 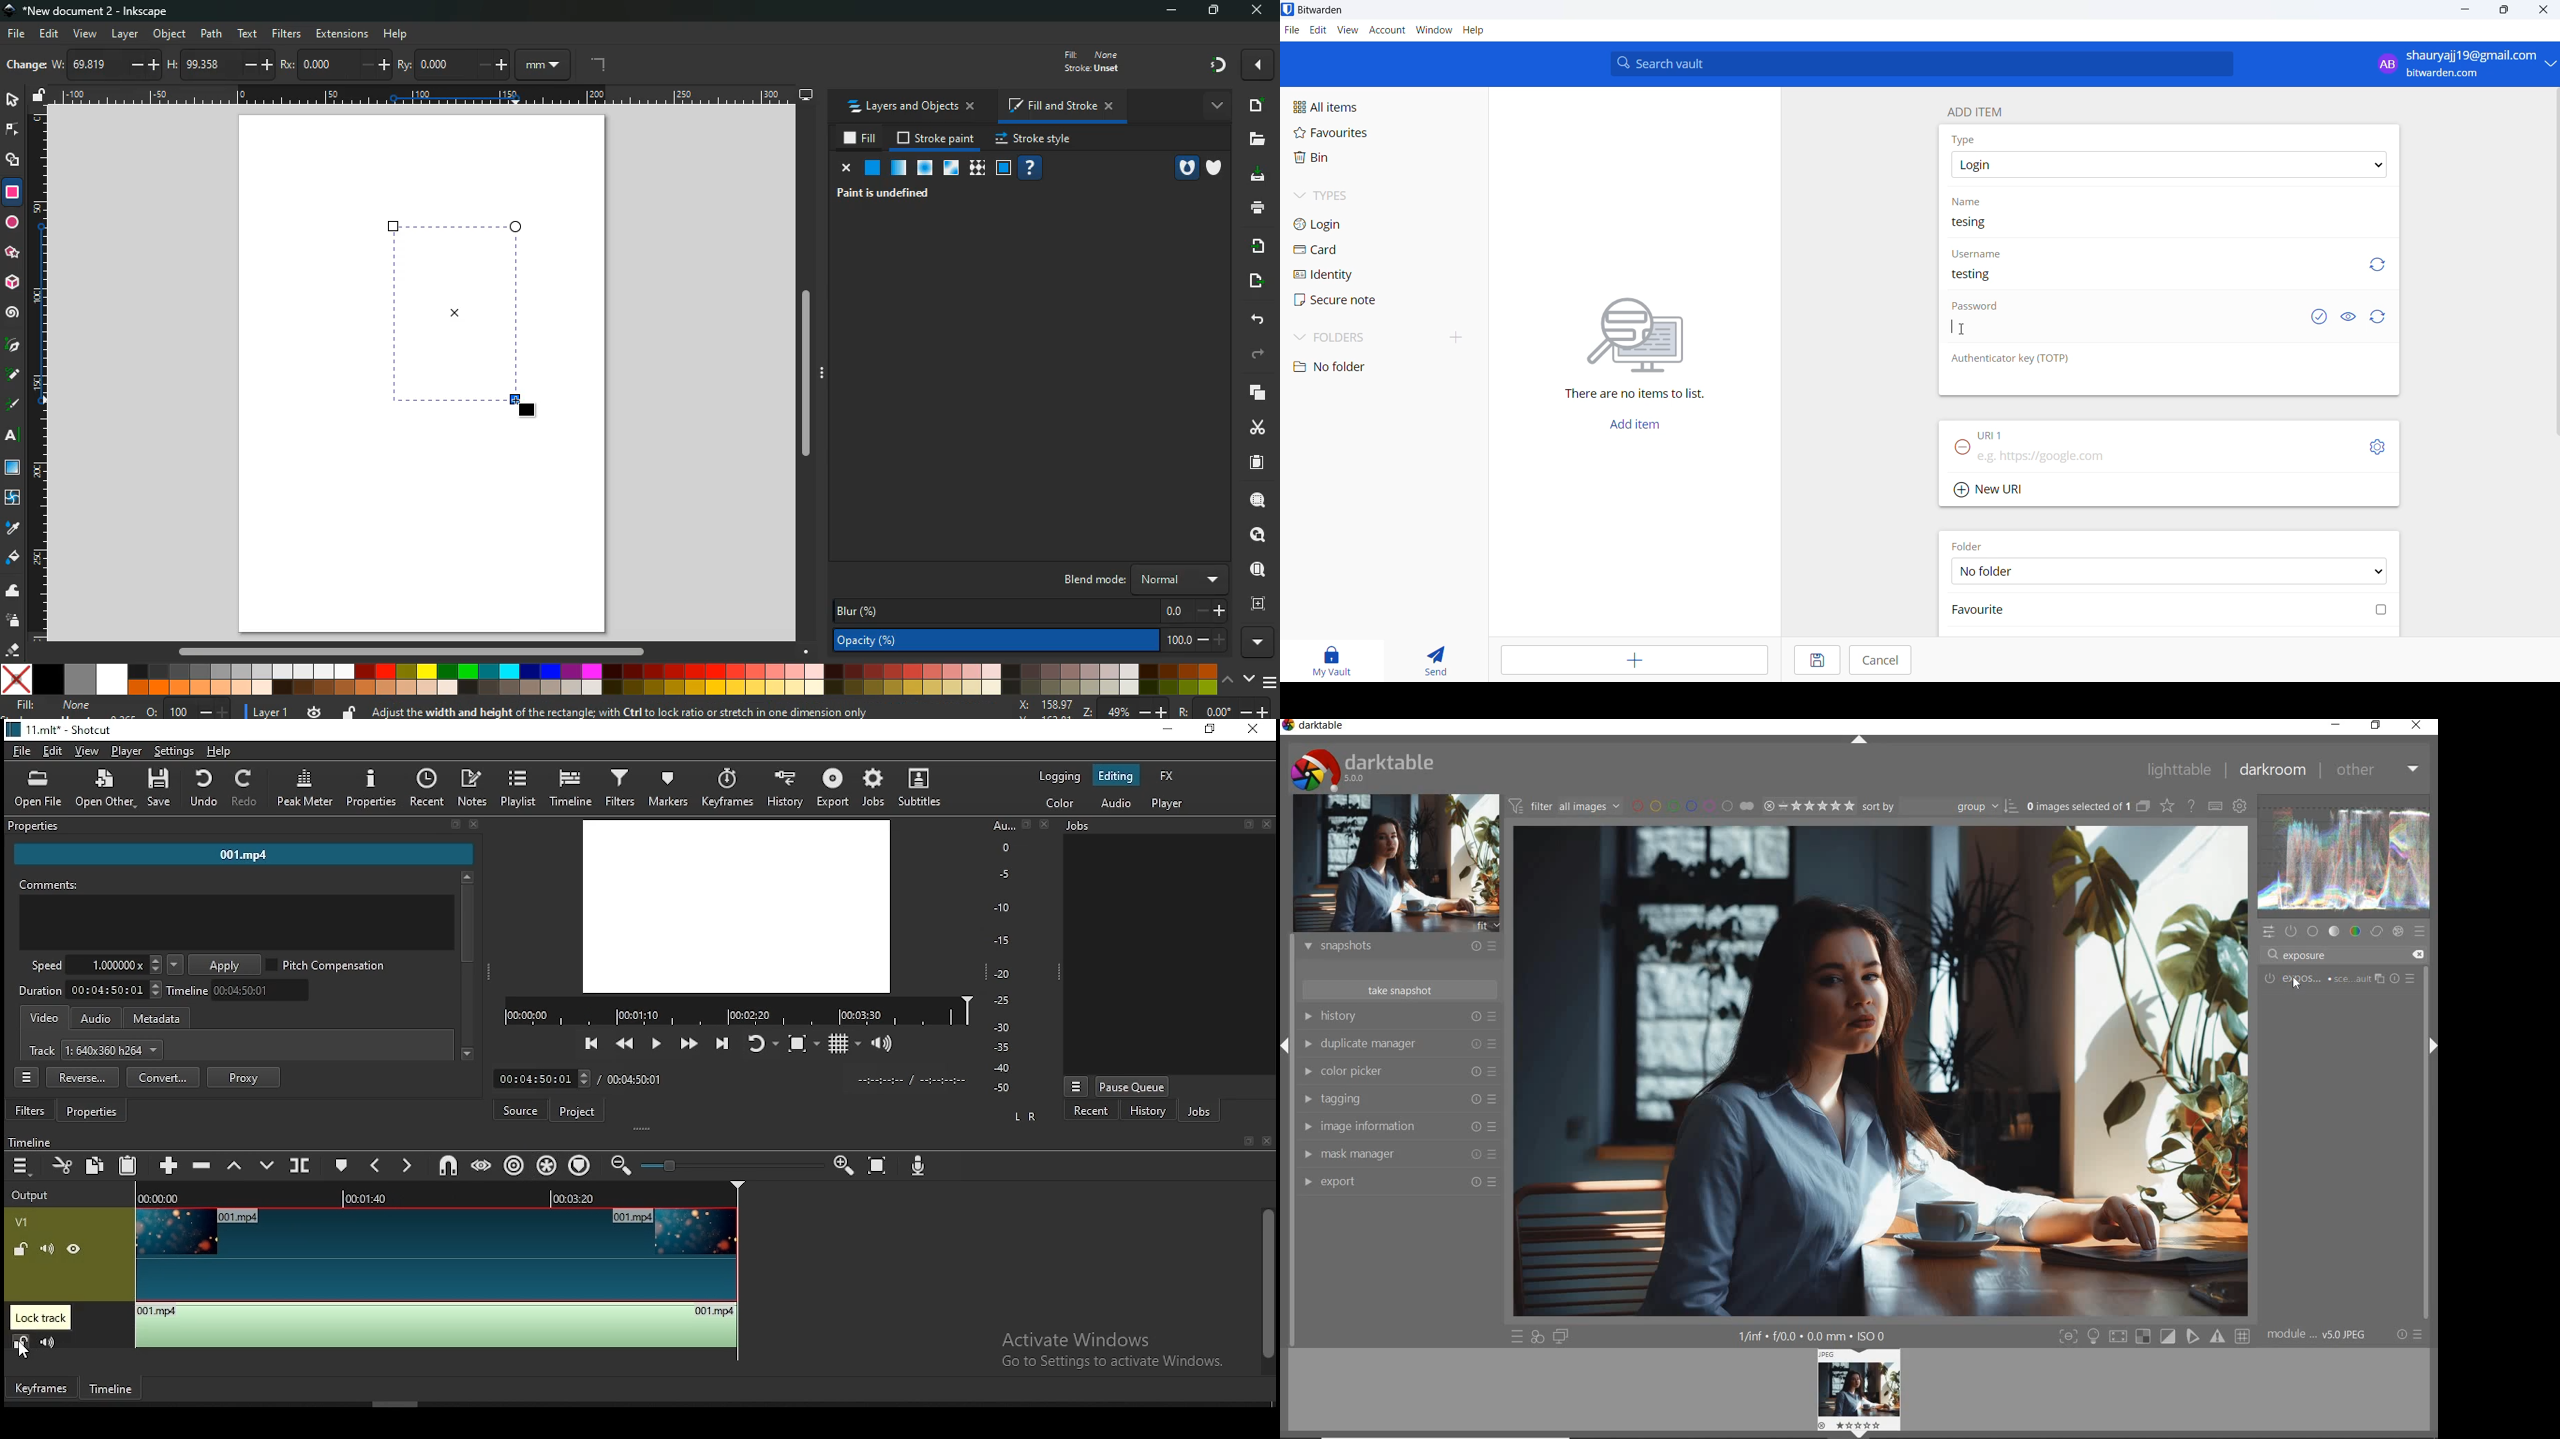 What do you see at coordinates (443, 1166) in the screenshot?
I see `snap` at bounding box center [443, 1166].